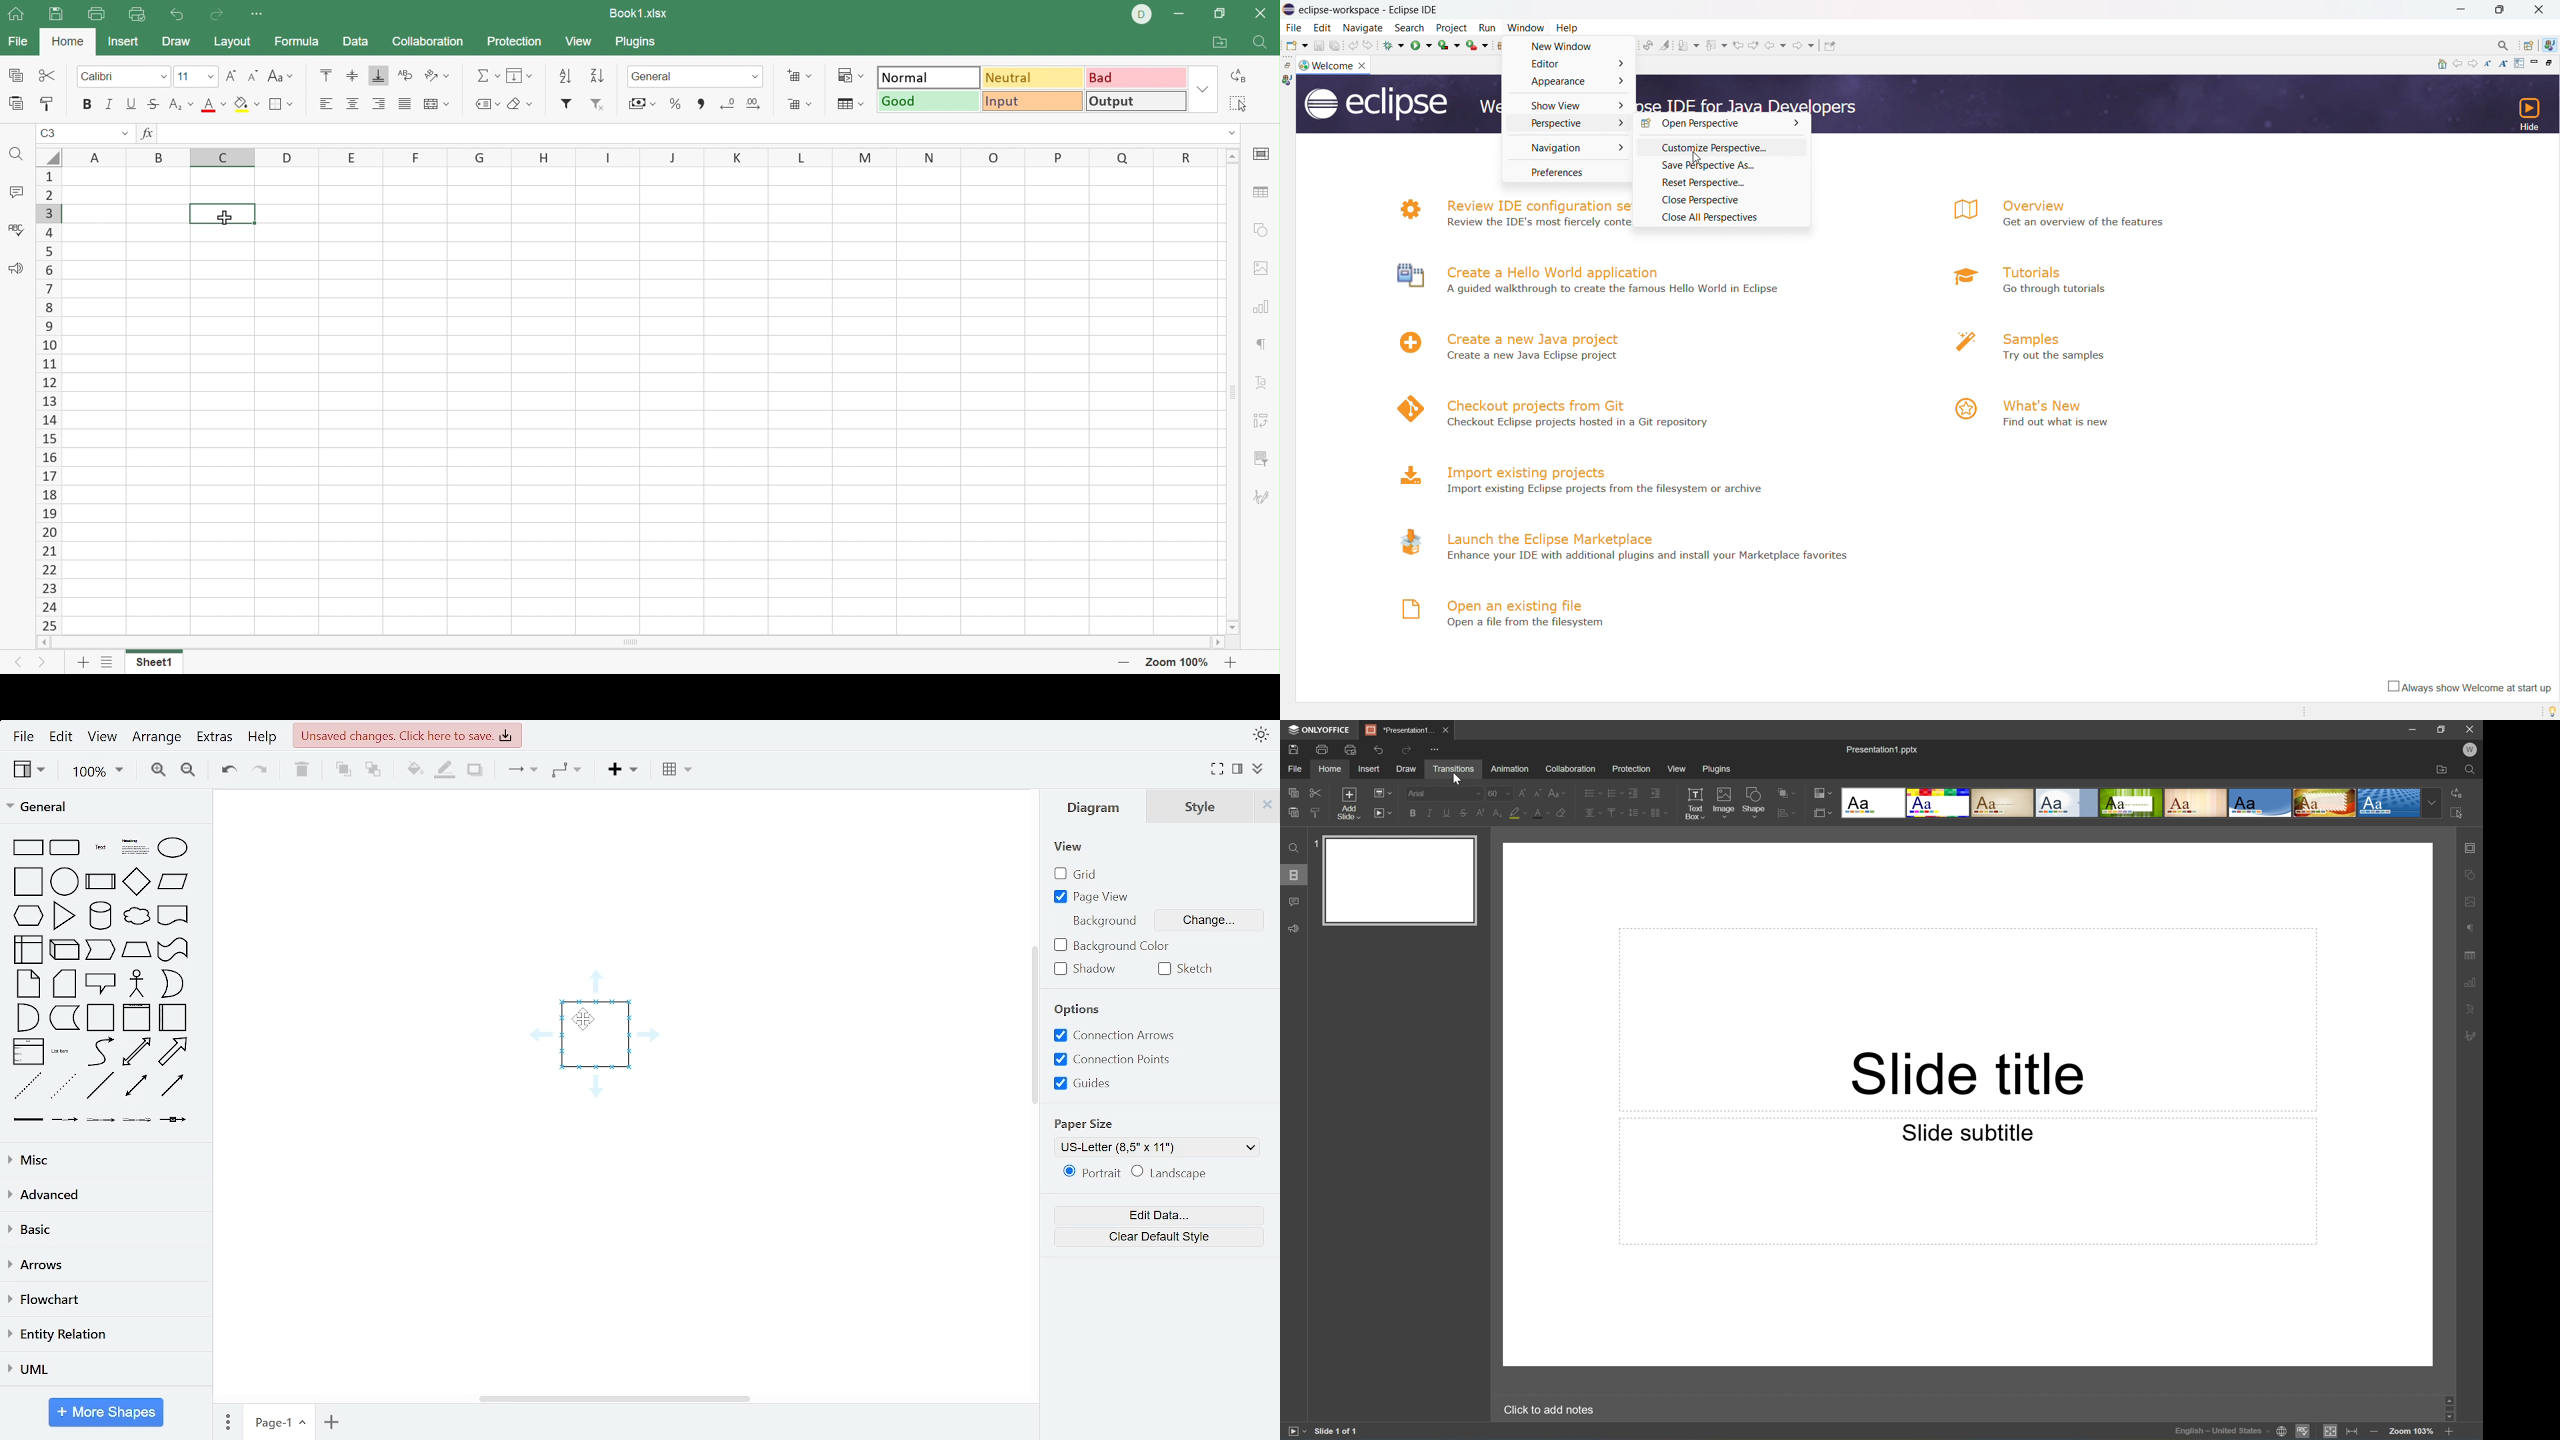  Describe the element at coordinates (134, 1085) in the screenshot. I see `general shapes` at that location.